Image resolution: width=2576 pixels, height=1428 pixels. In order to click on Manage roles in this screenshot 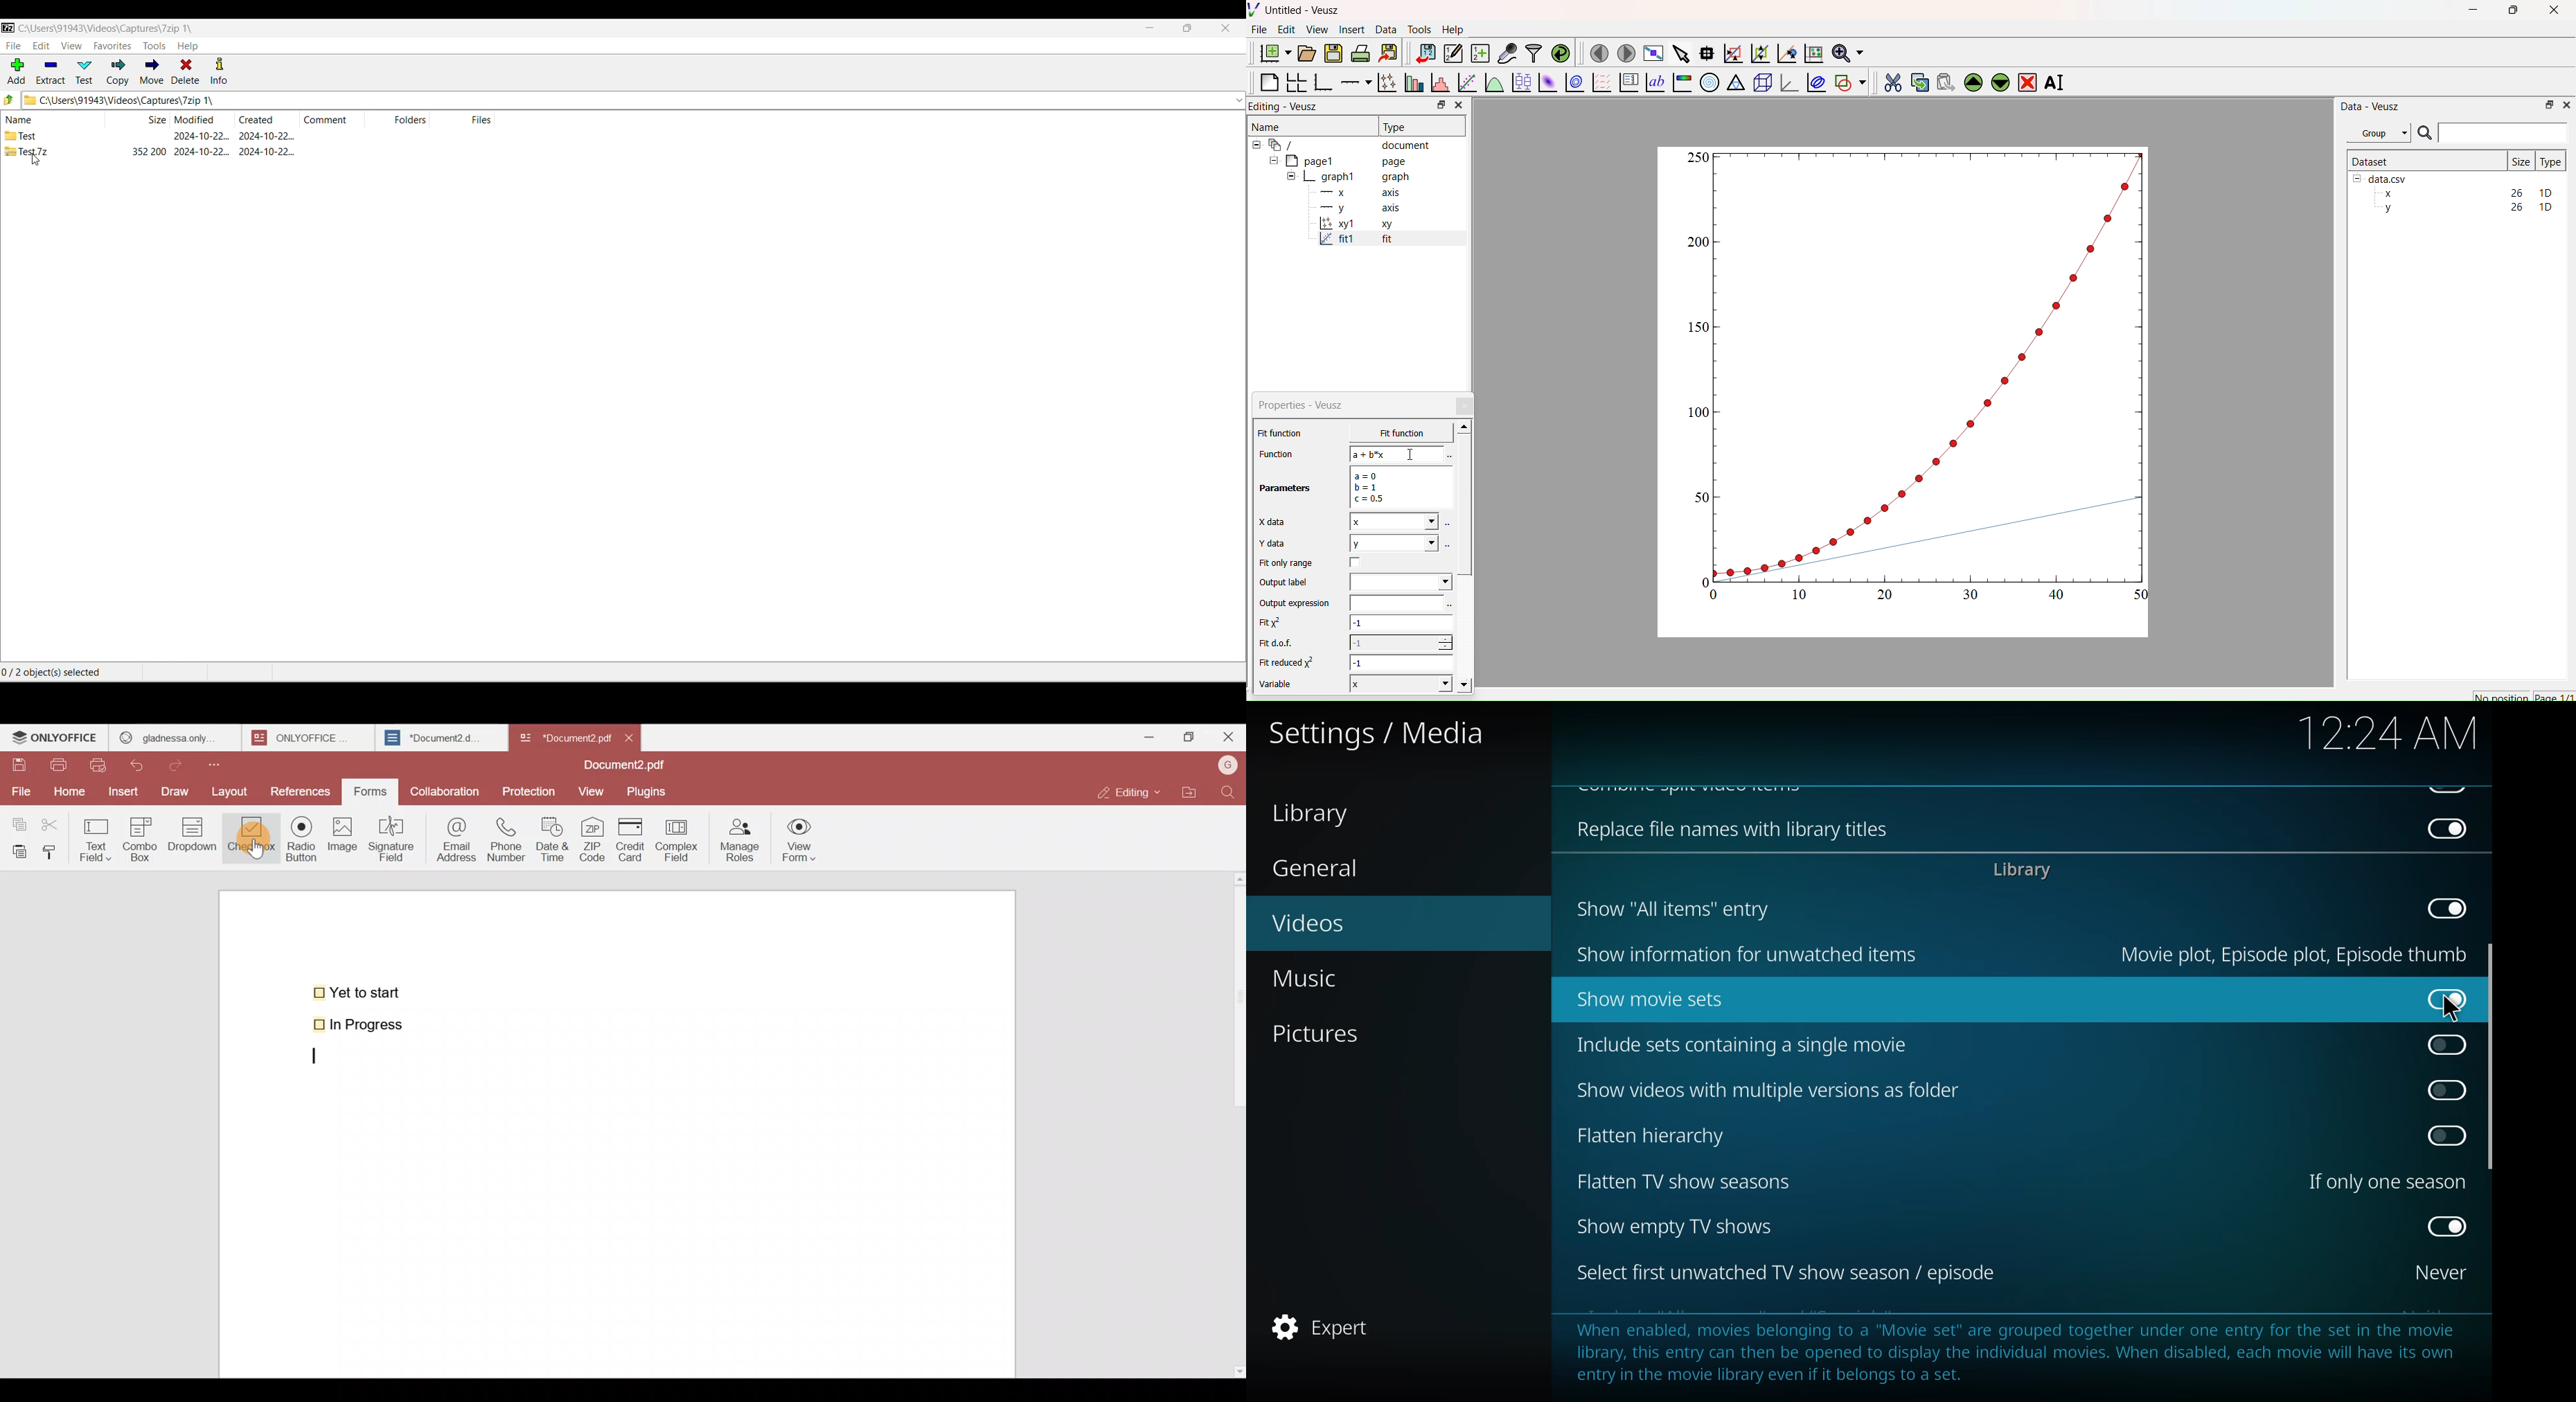, I will do `click(740, 837)`.